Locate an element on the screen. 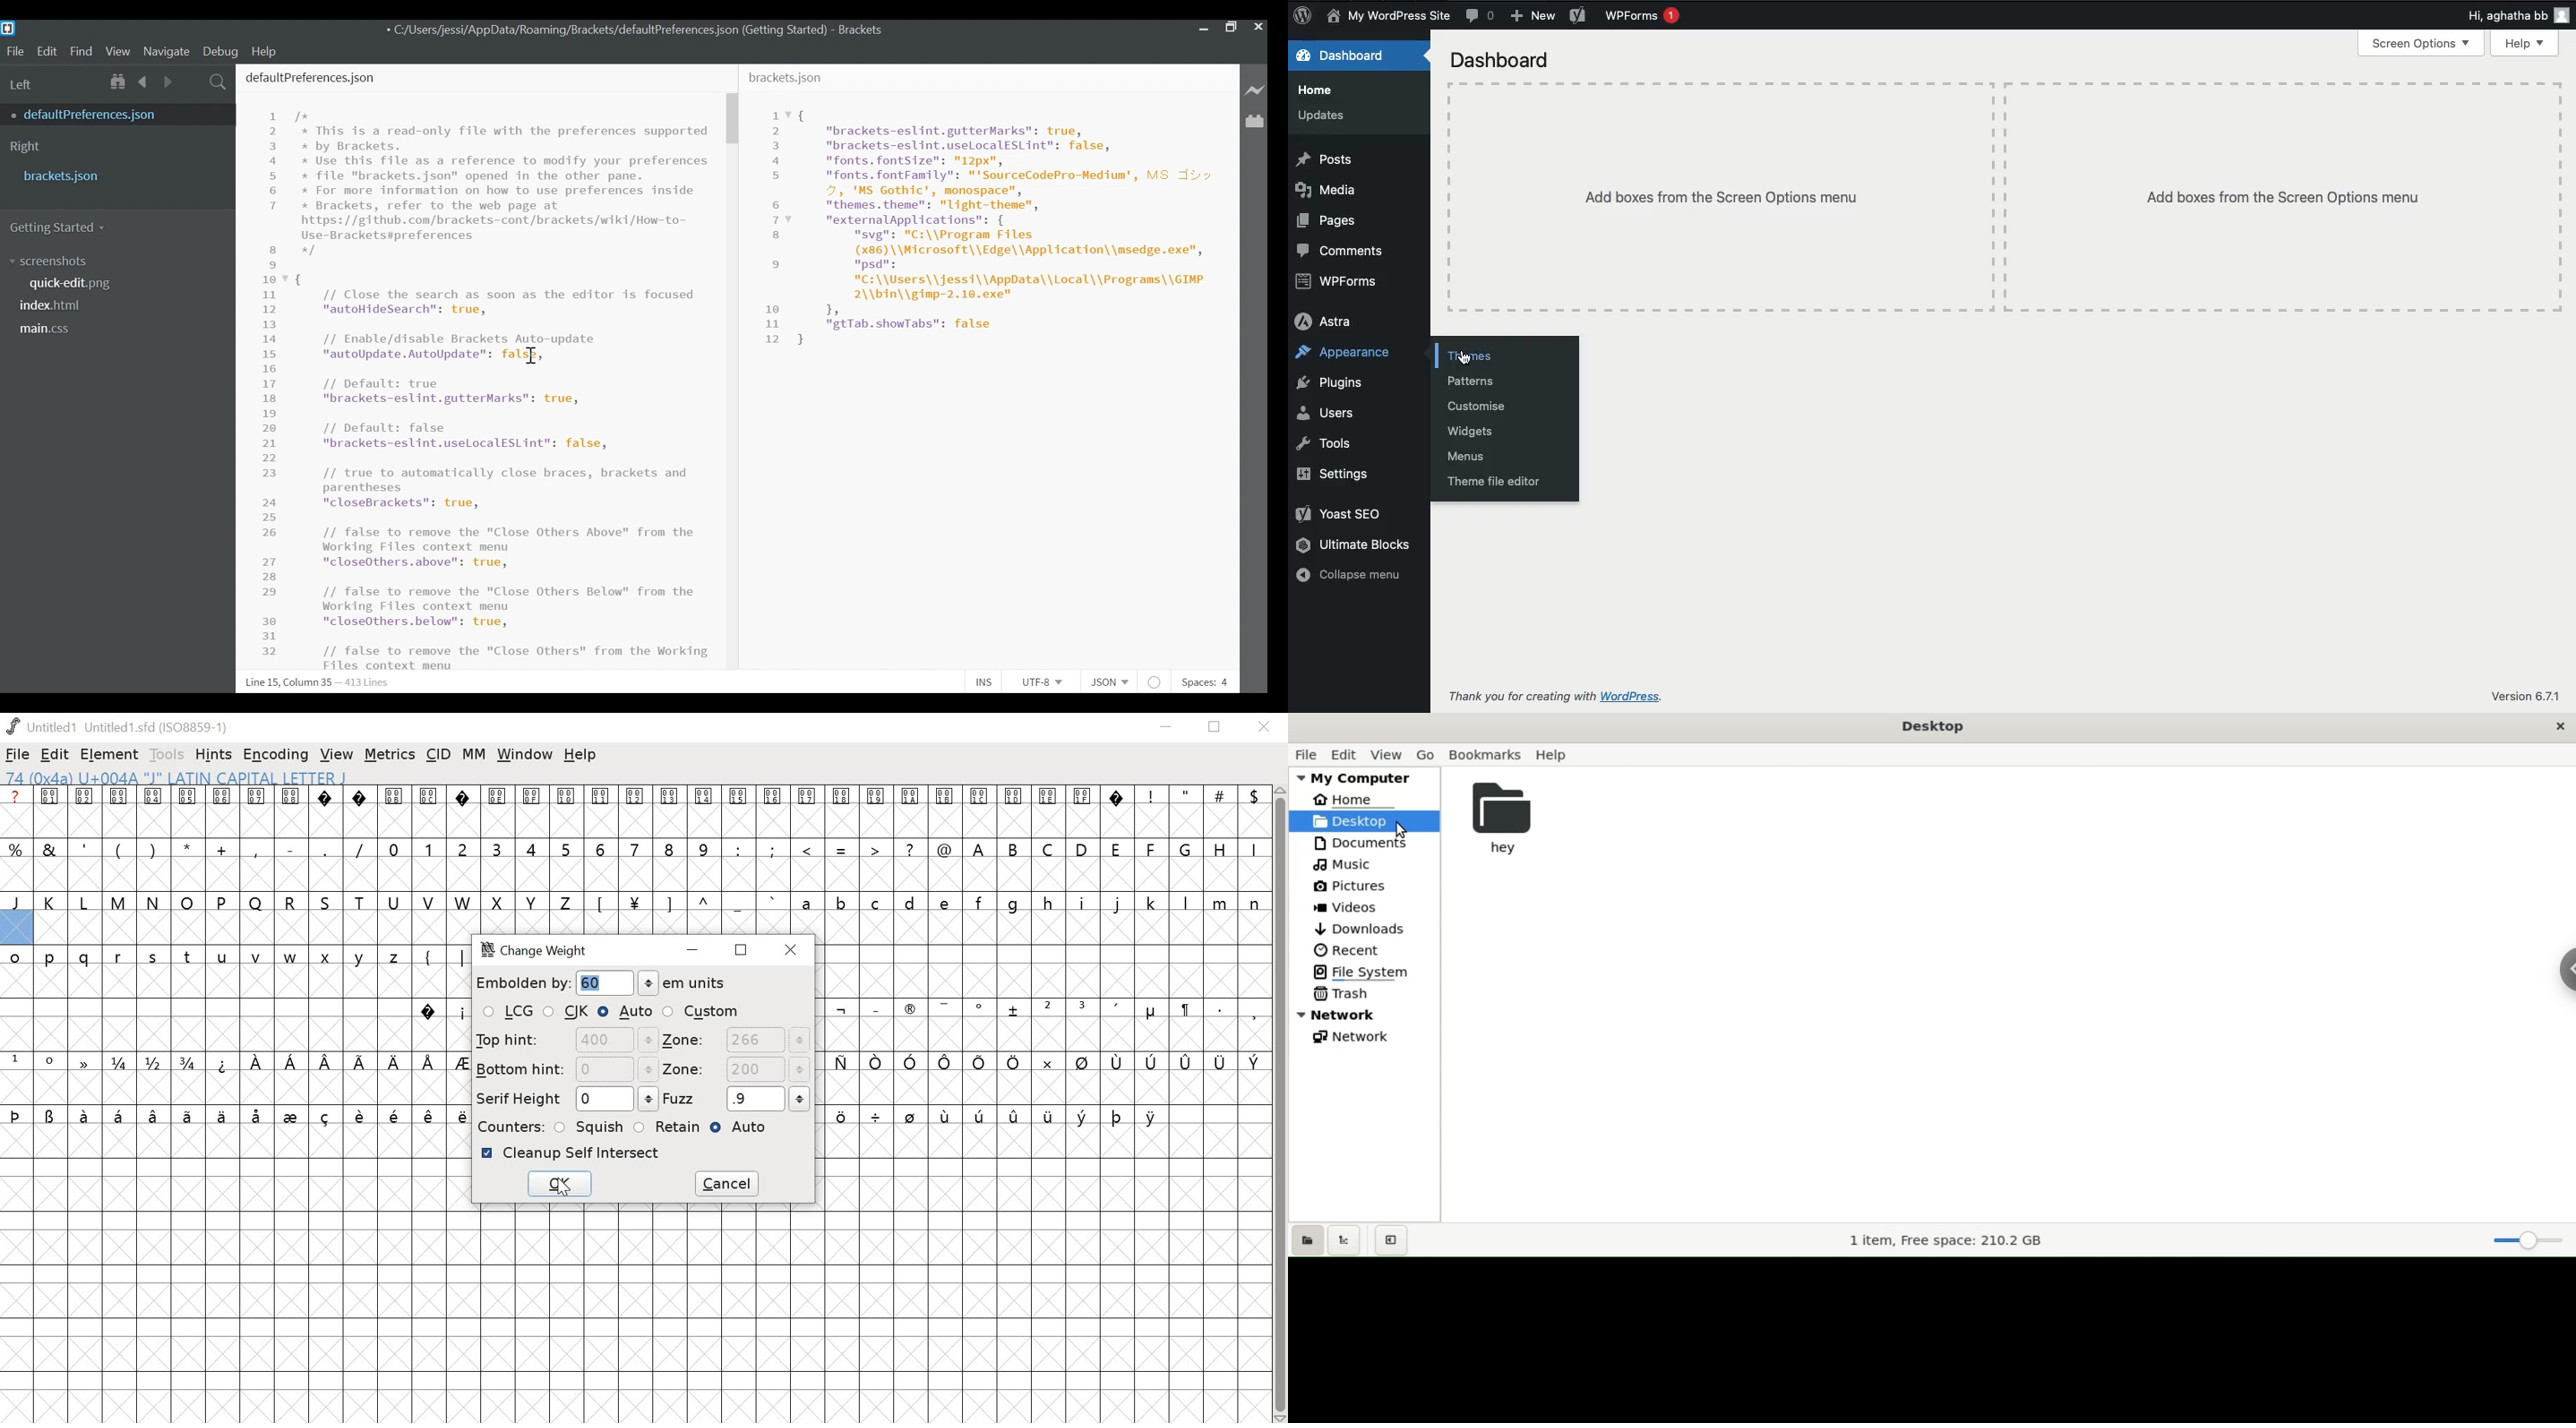  BOTTOM HINT is located at coordinates (566, 1069).